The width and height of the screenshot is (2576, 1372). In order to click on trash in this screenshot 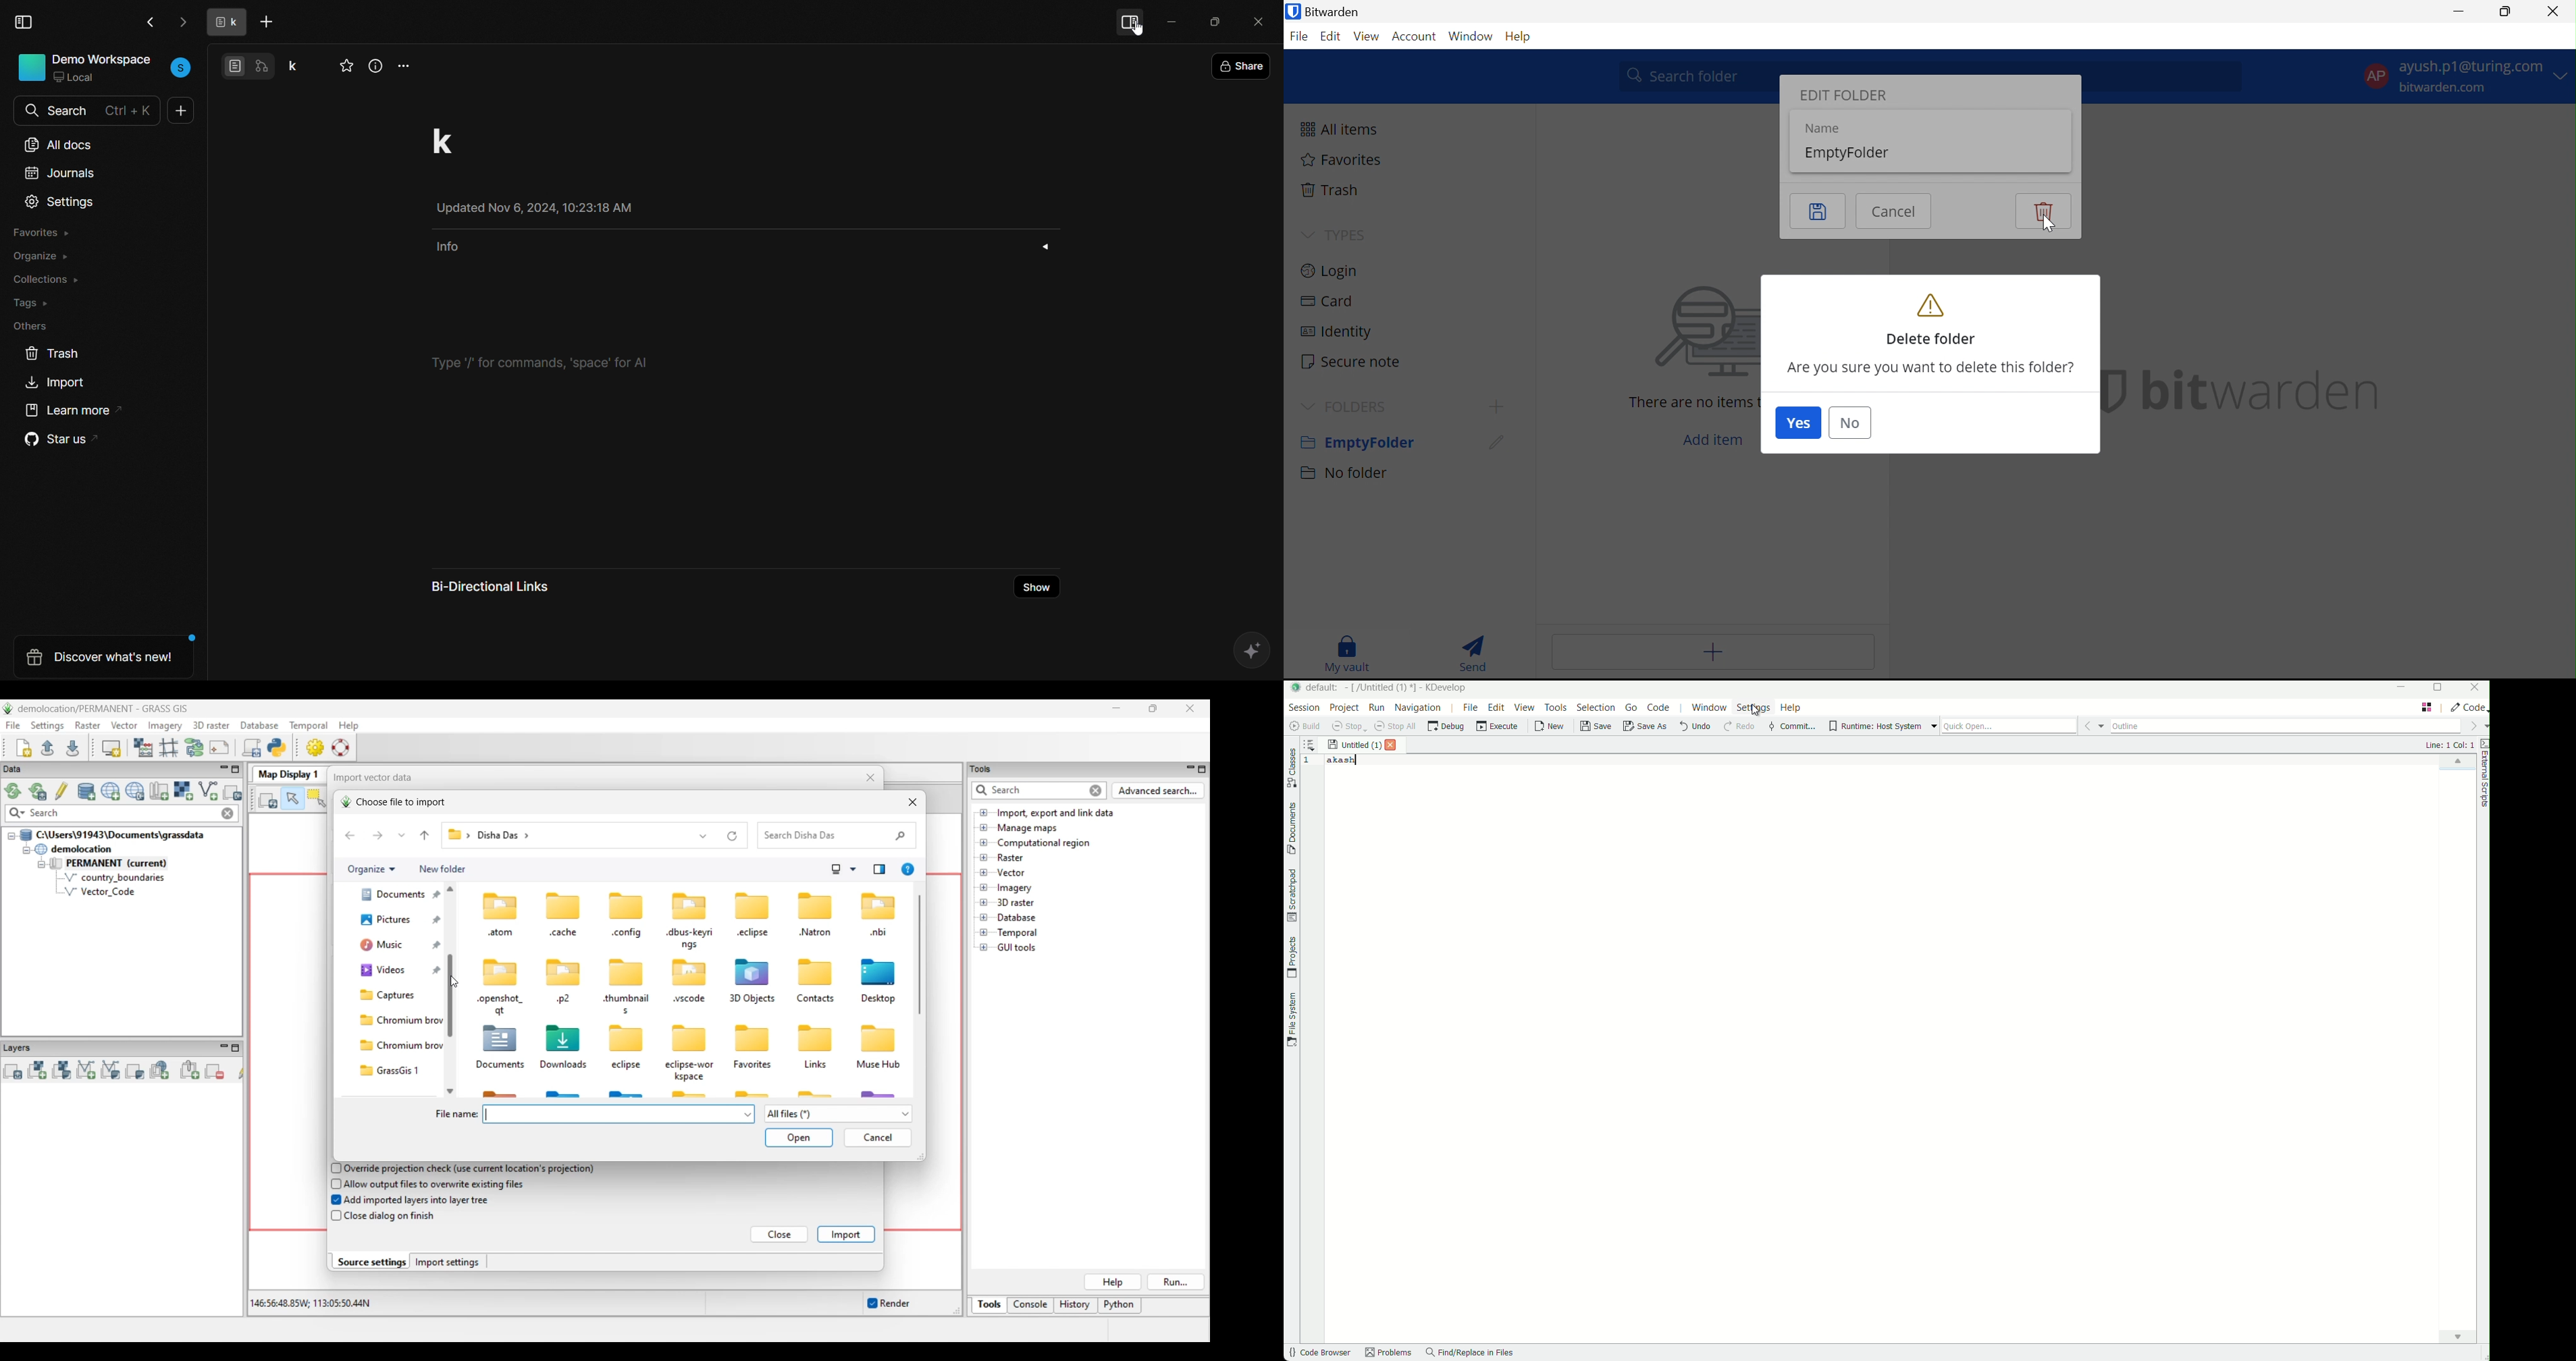, I will do `click(51, 352)`.